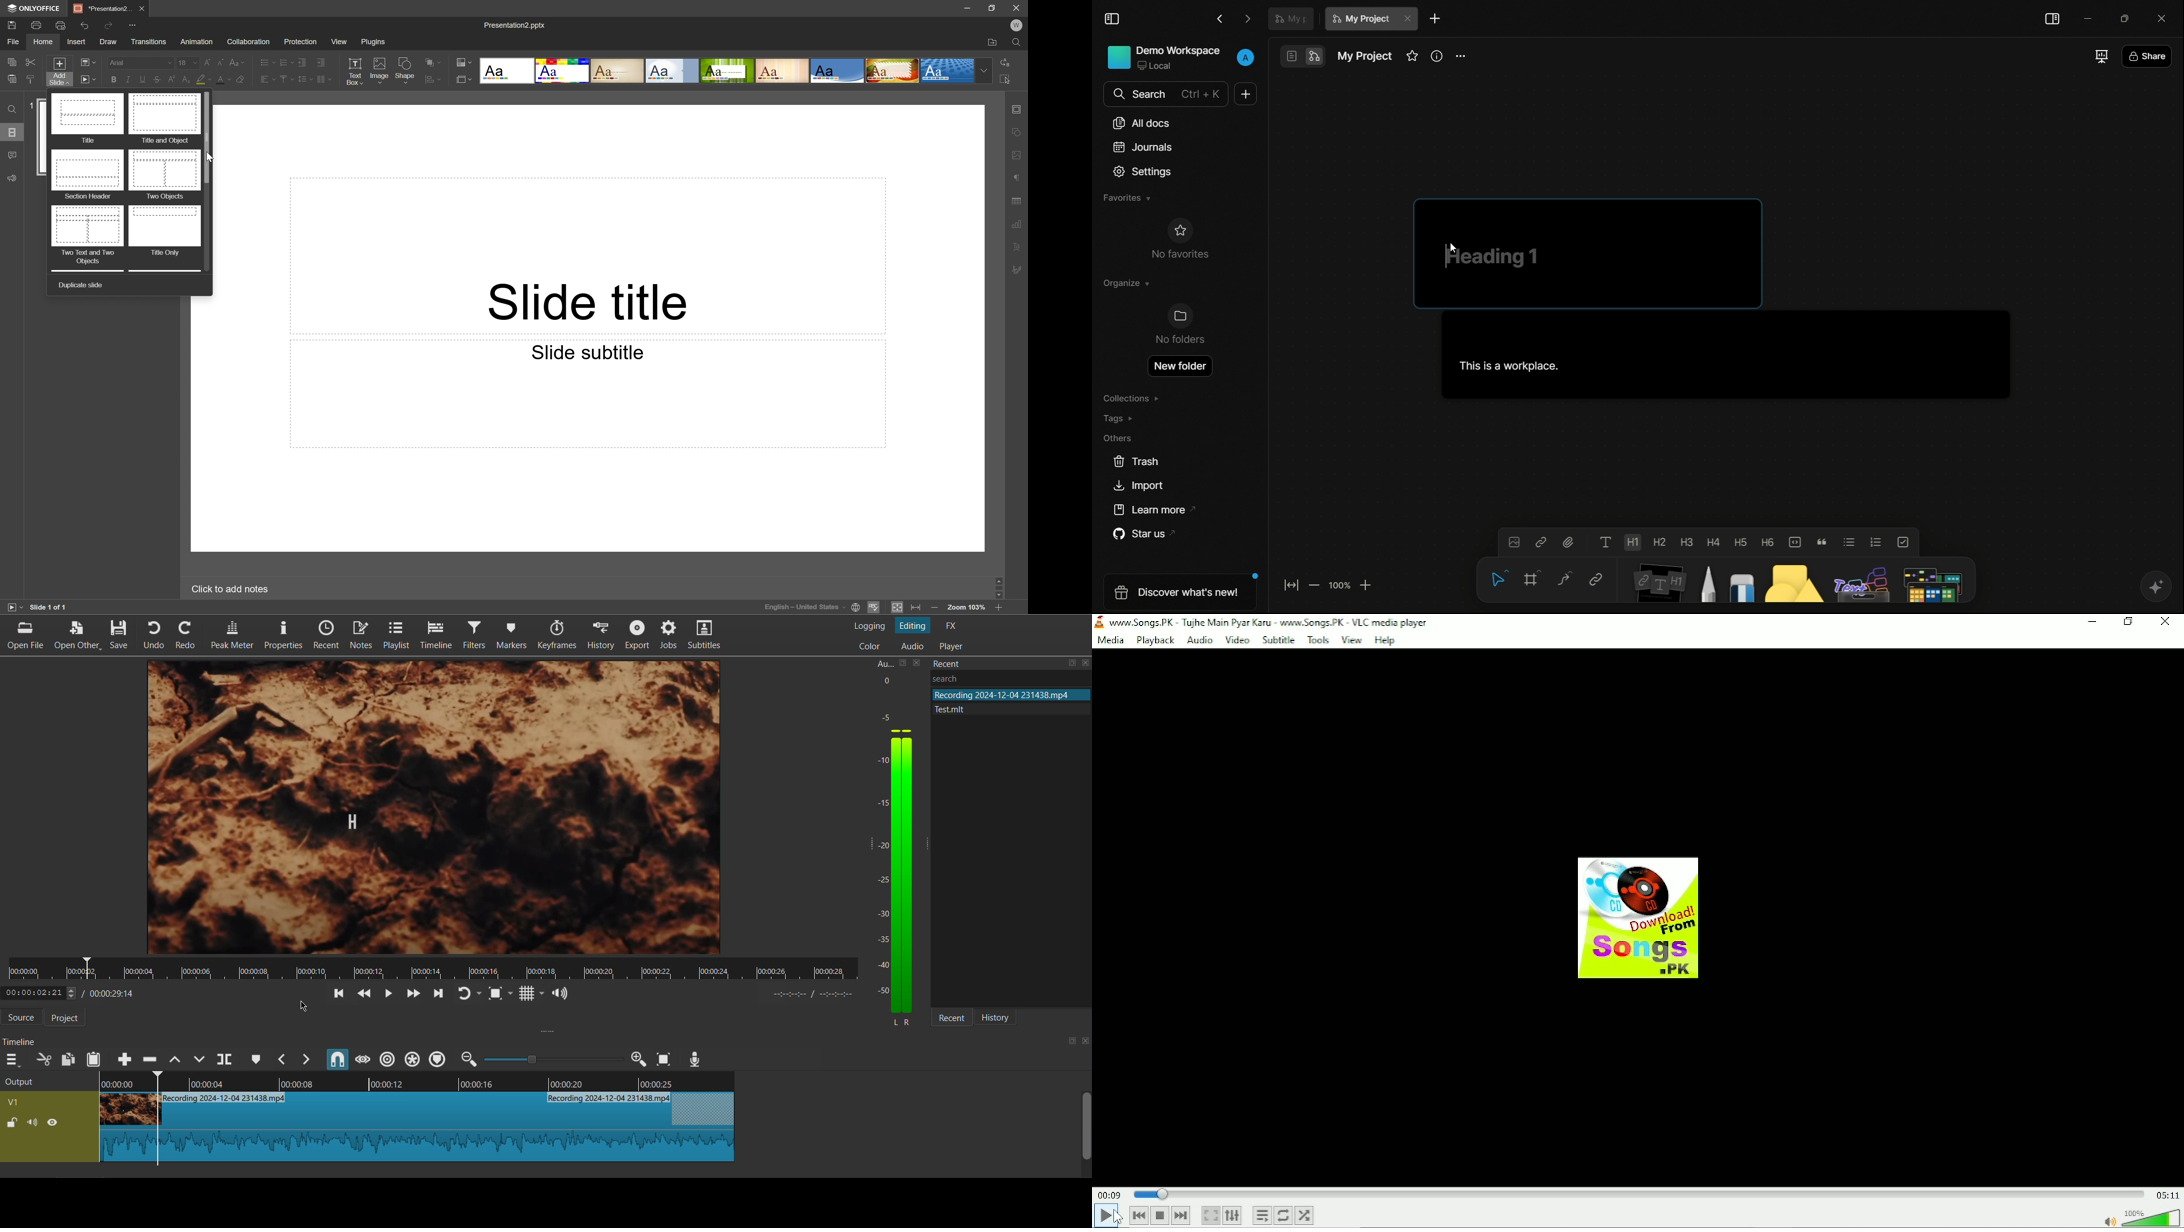  I want to click on info, so click(1438, 57).